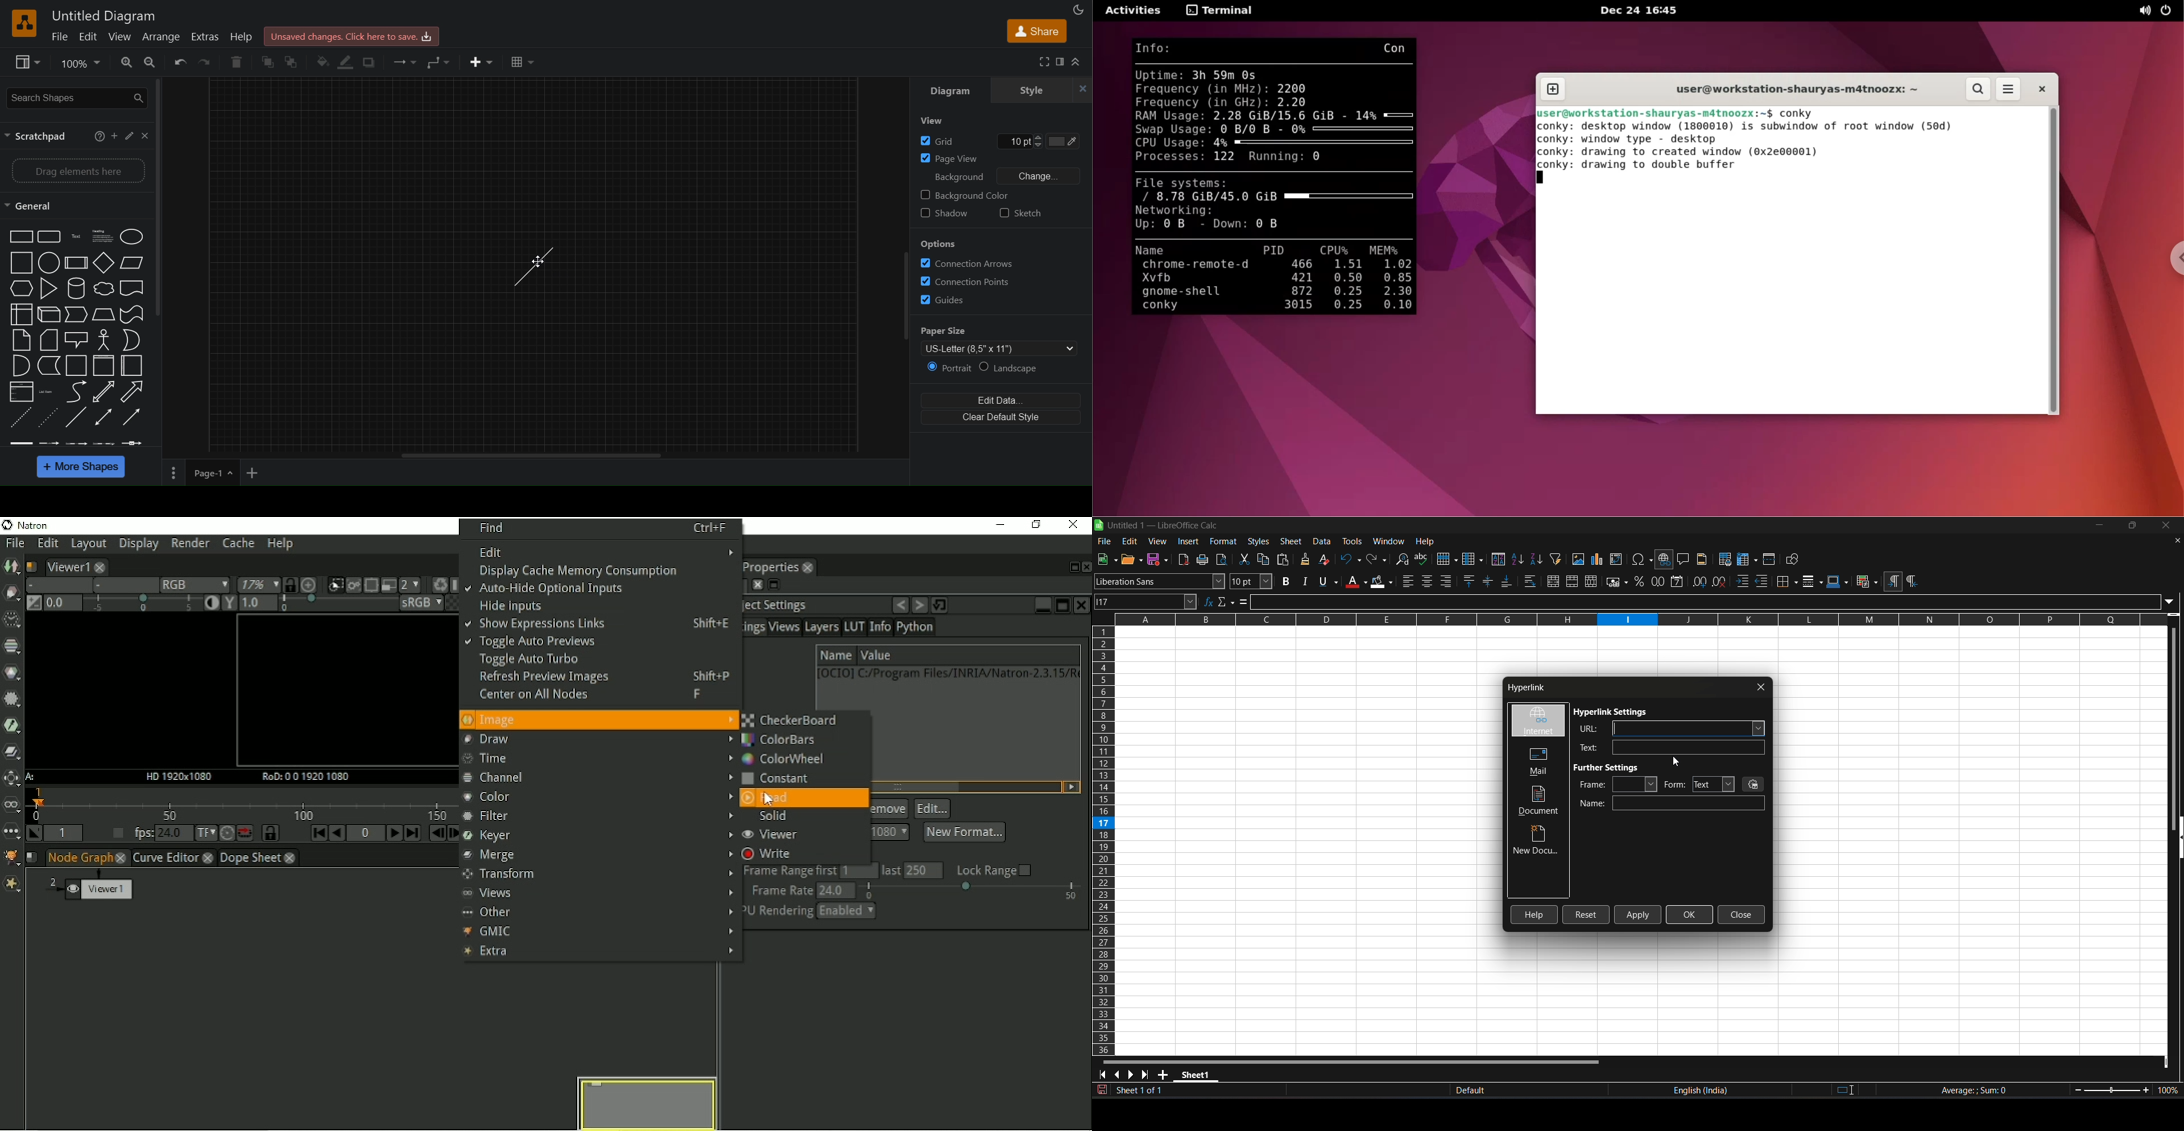 This screenshot has height=1148, width=2184. I want to click on scroll to next sheet , so click(1130, 1076).